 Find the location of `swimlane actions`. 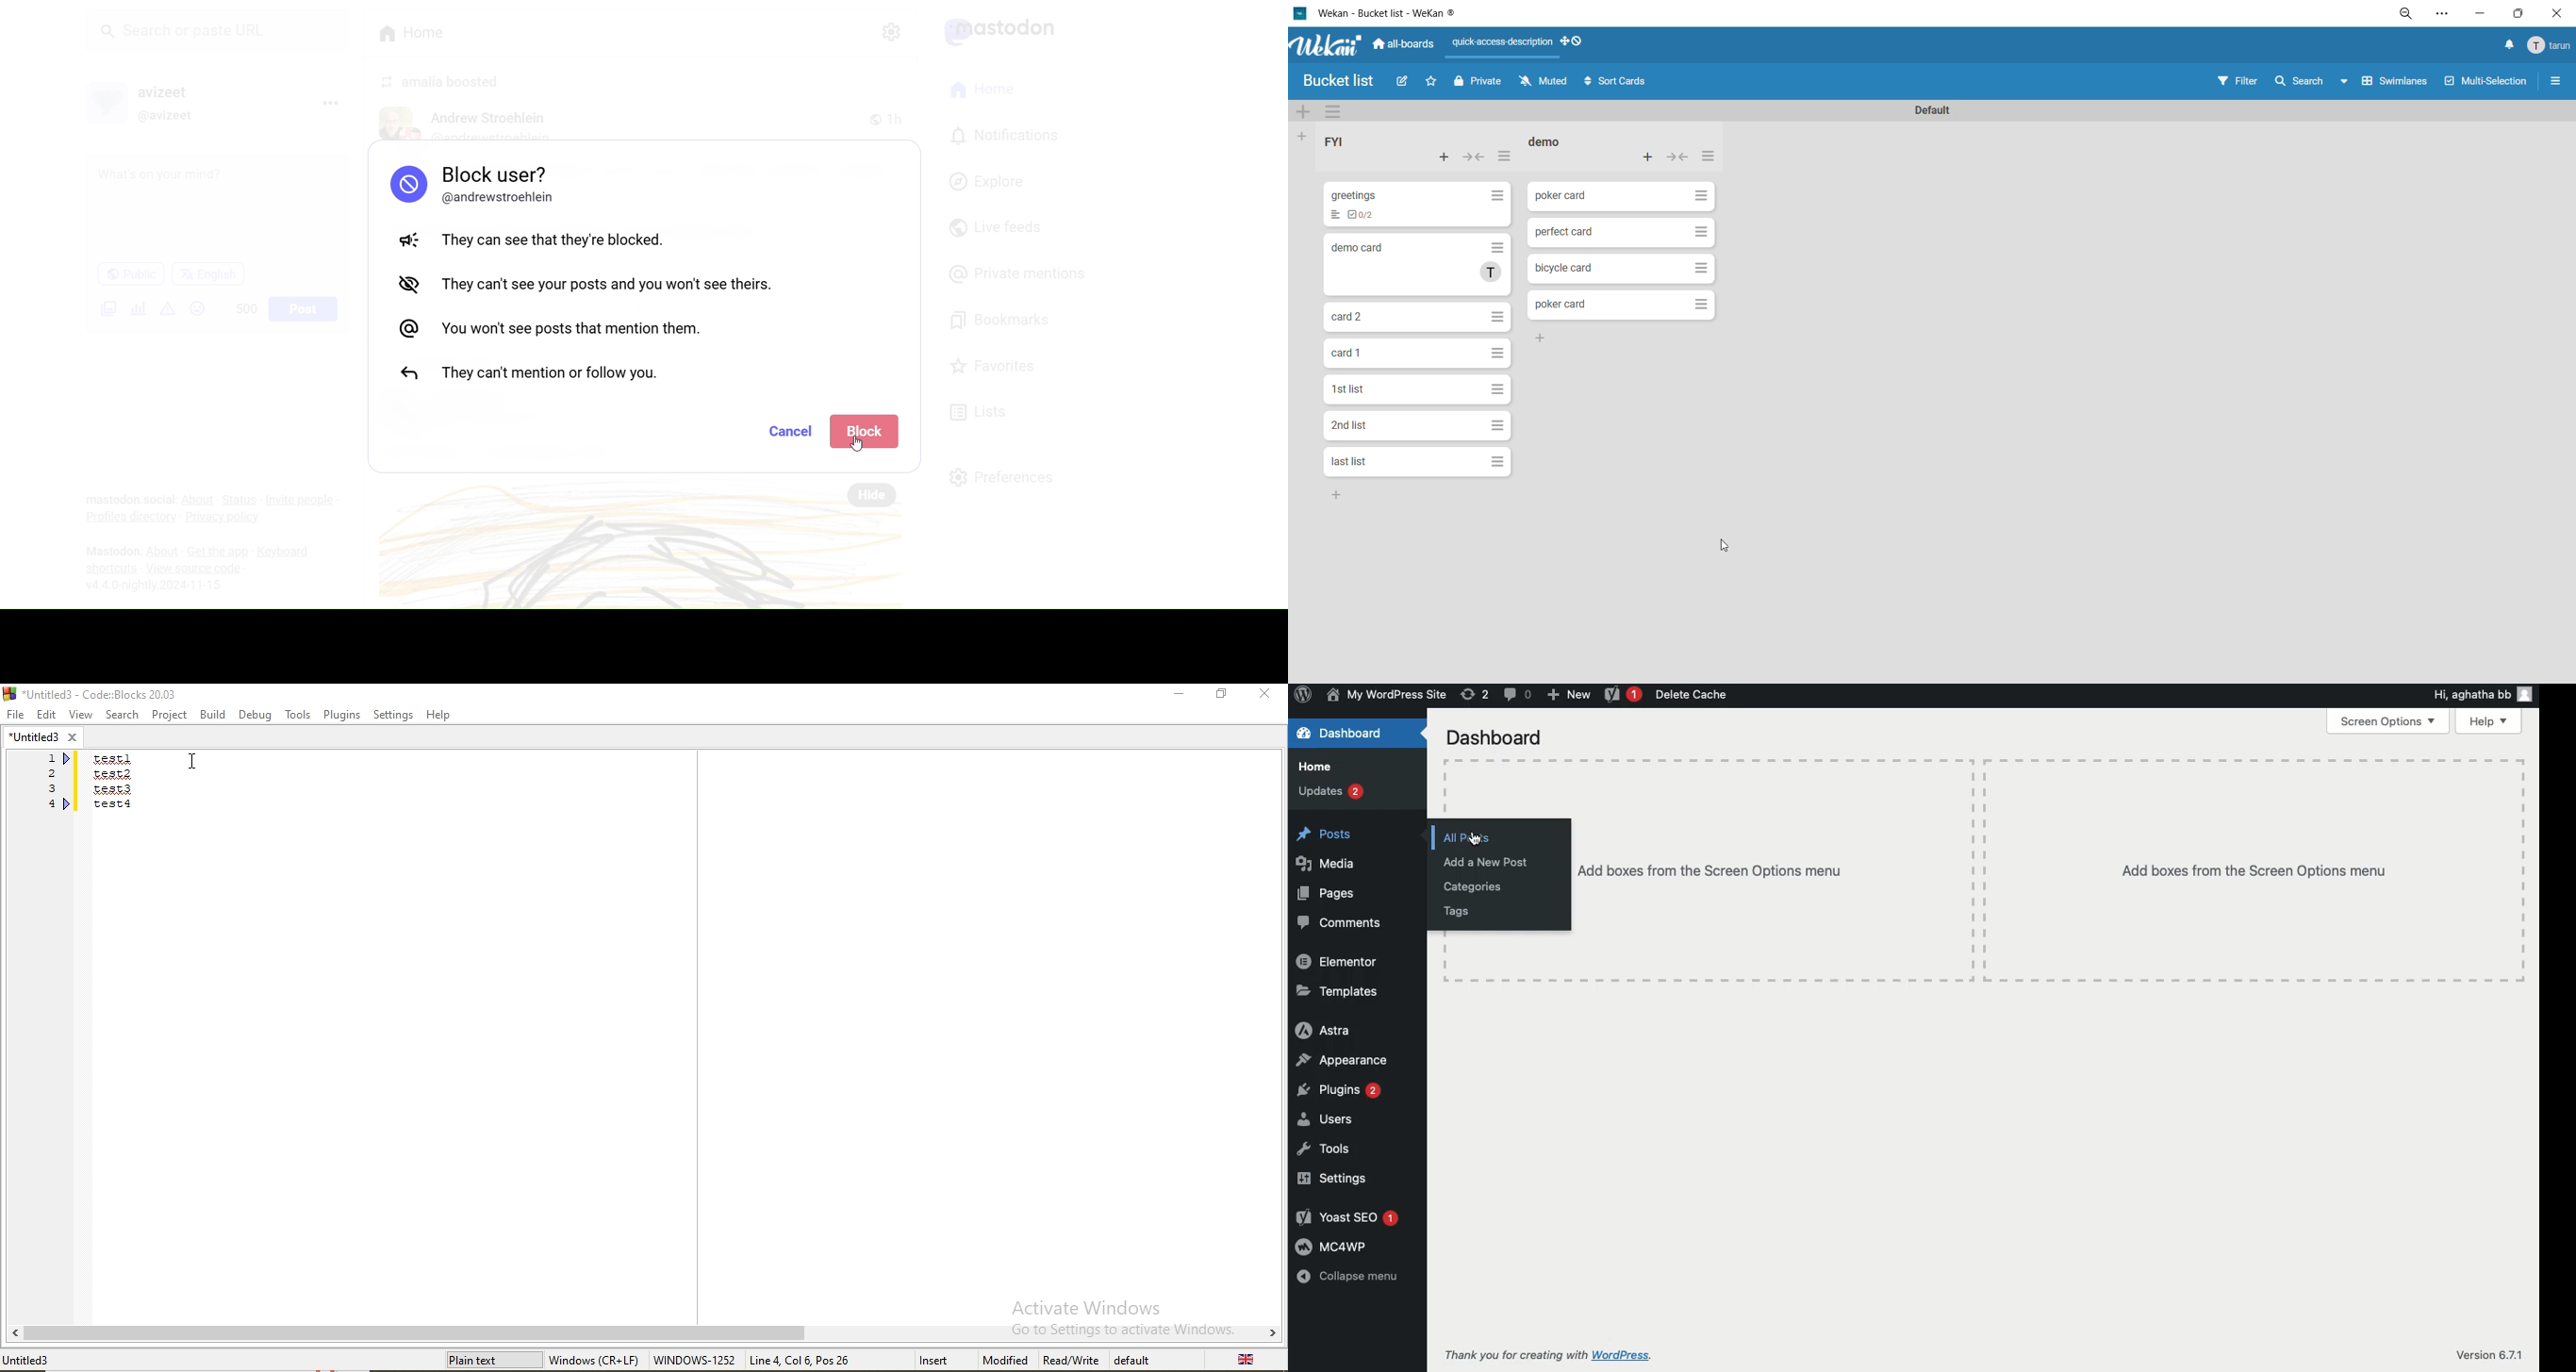

swimlane actions is located at coordinates (1339, 113).